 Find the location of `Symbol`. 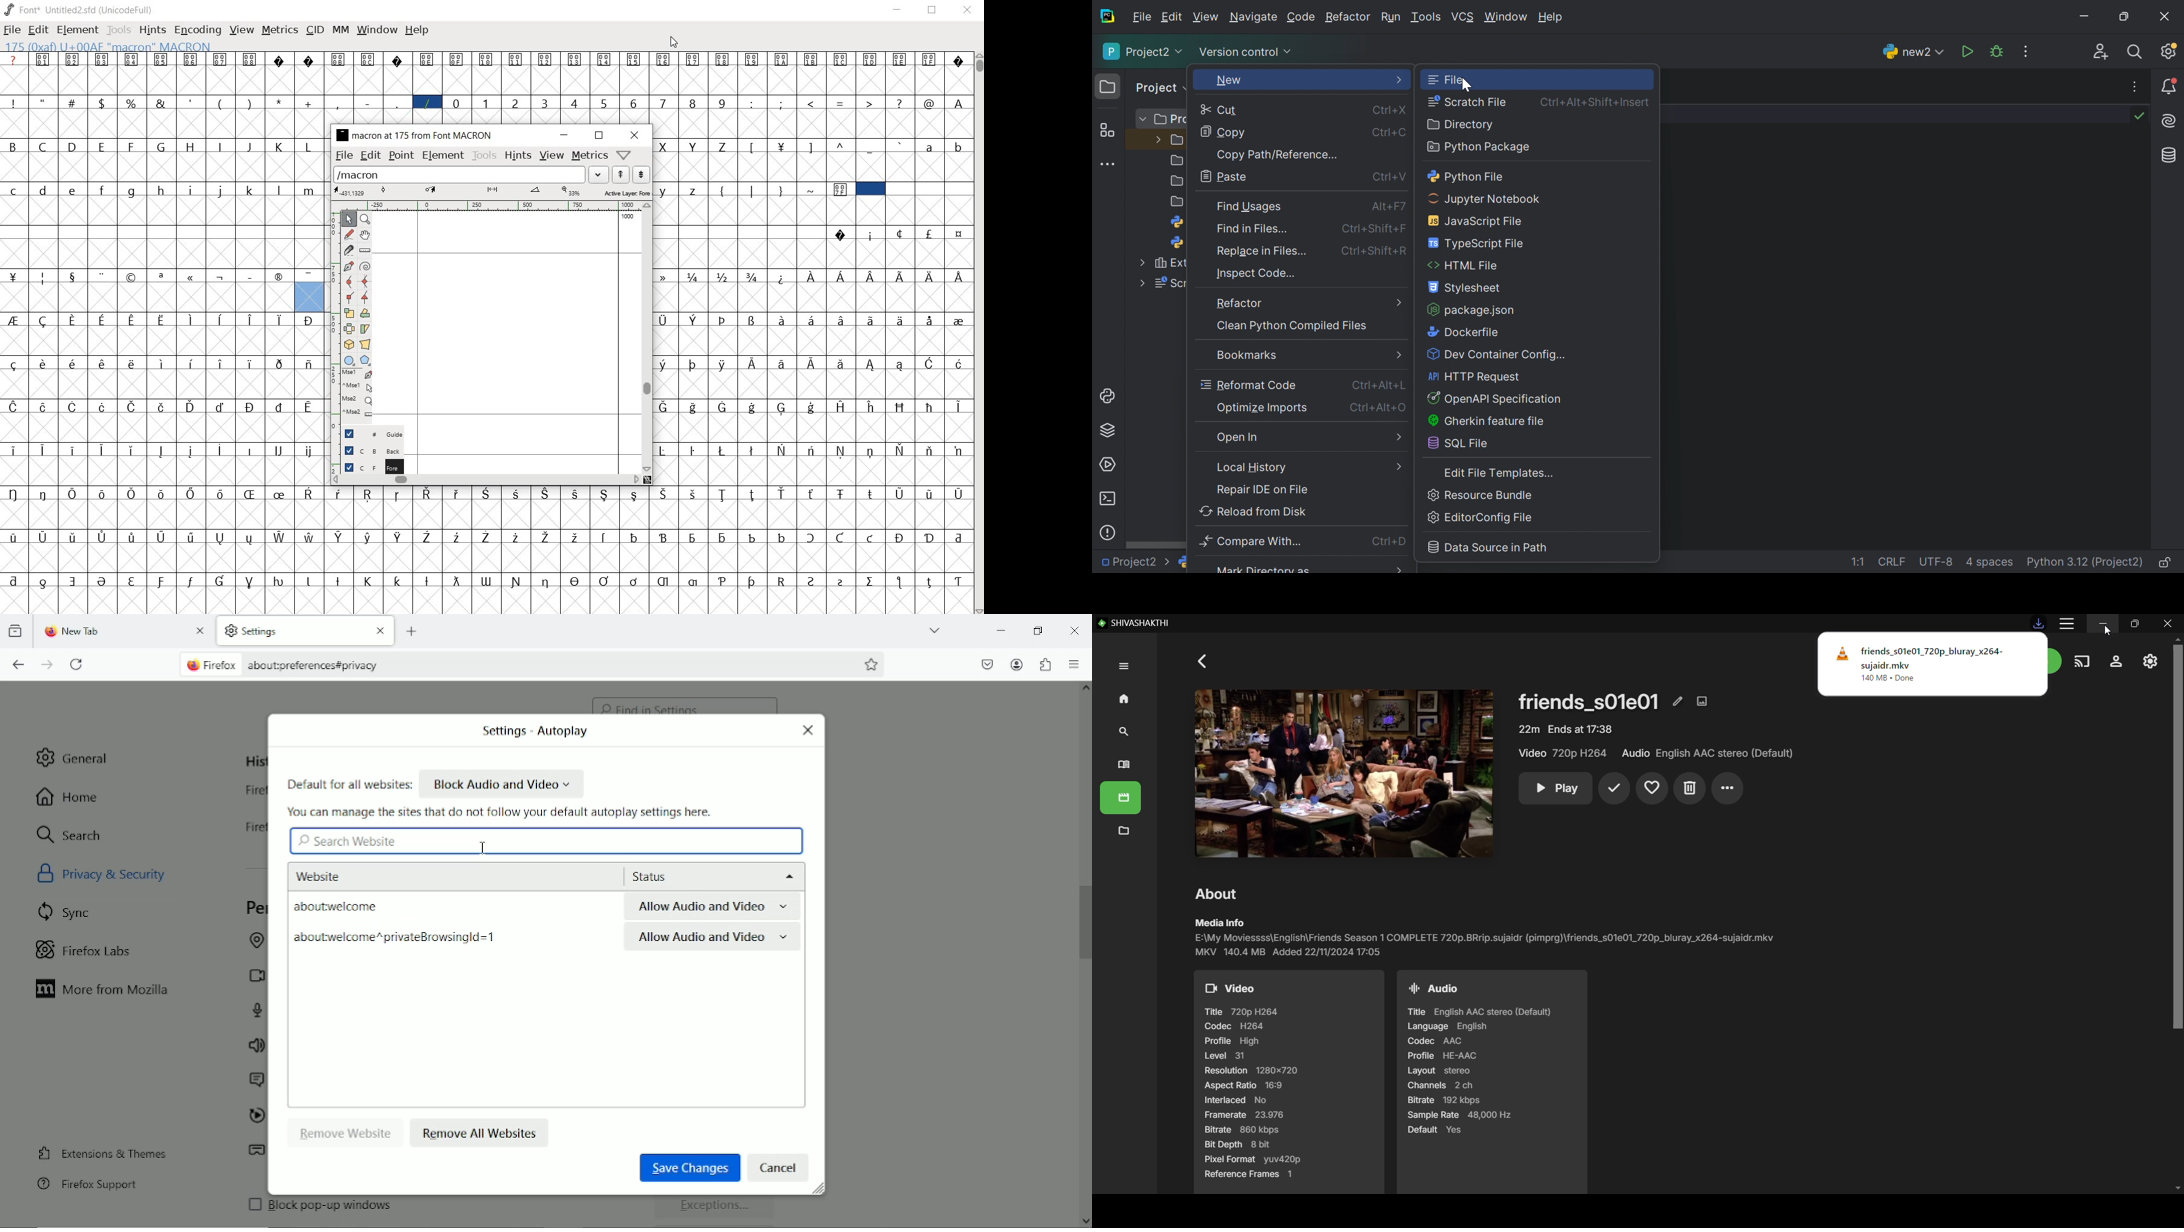

Symbol is located at coordinates (133, 276).